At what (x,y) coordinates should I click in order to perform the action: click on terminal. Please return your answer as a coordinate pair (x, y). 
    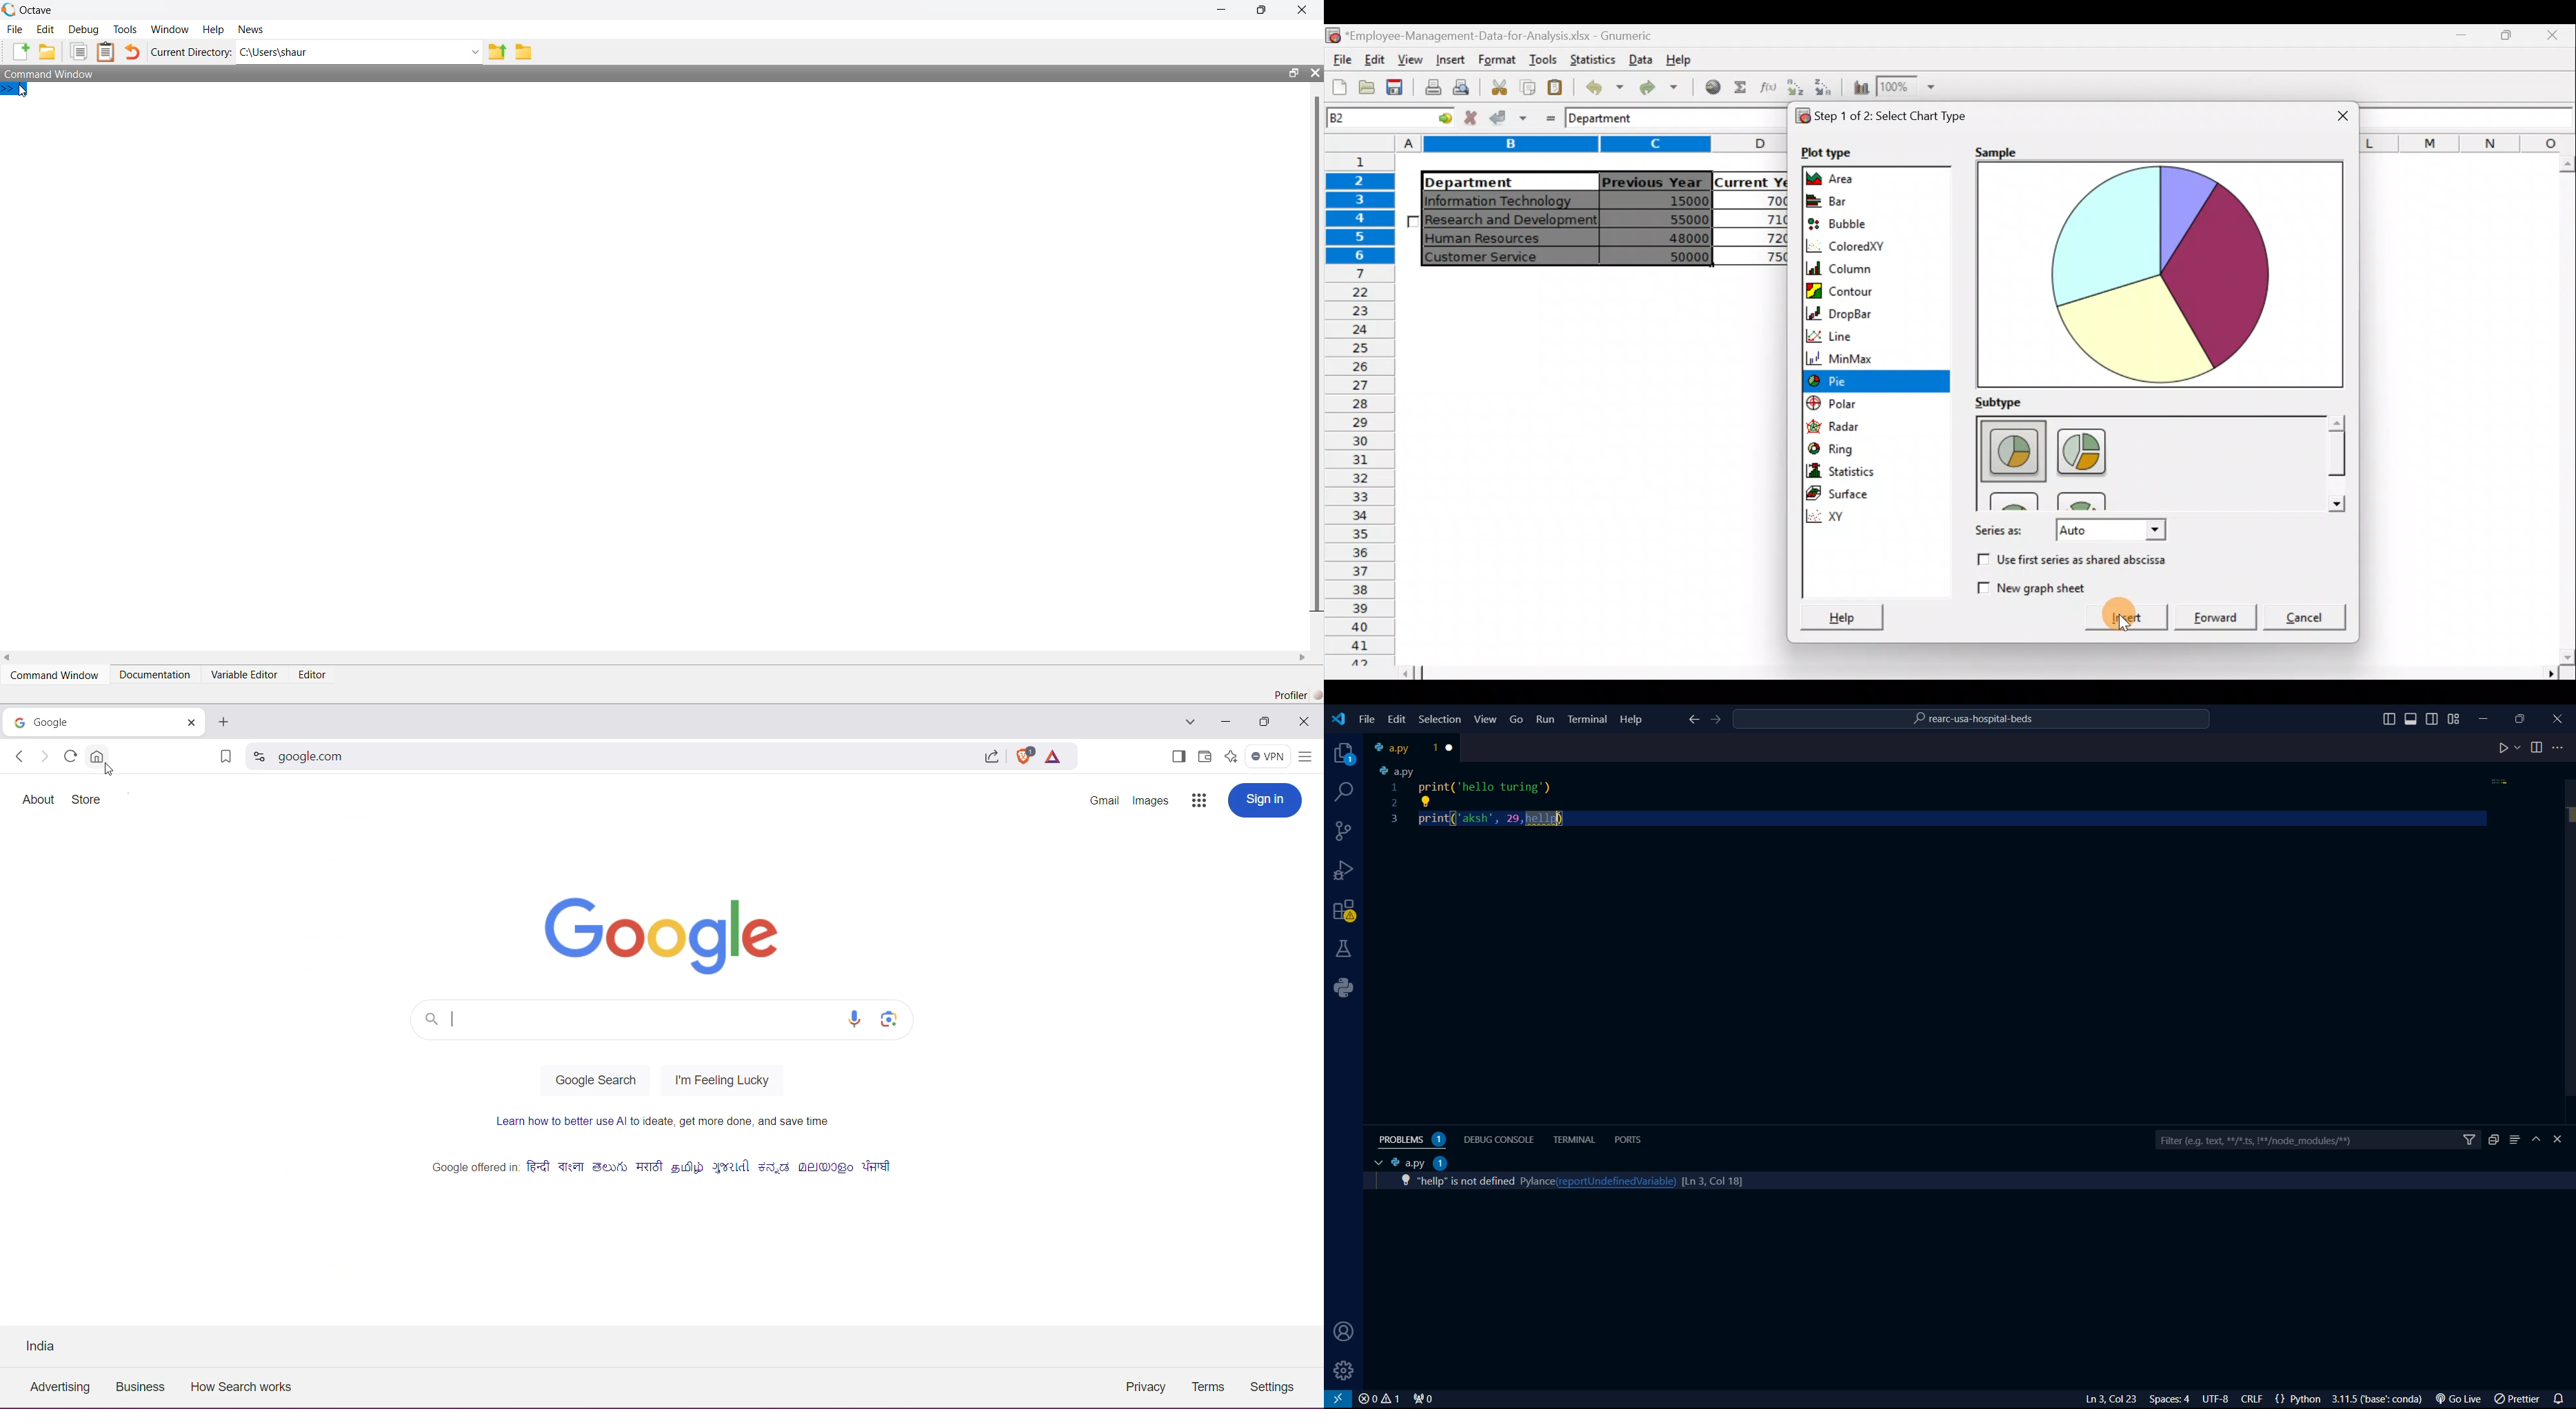
    Looking at the image, I should click on (1575, 1140).